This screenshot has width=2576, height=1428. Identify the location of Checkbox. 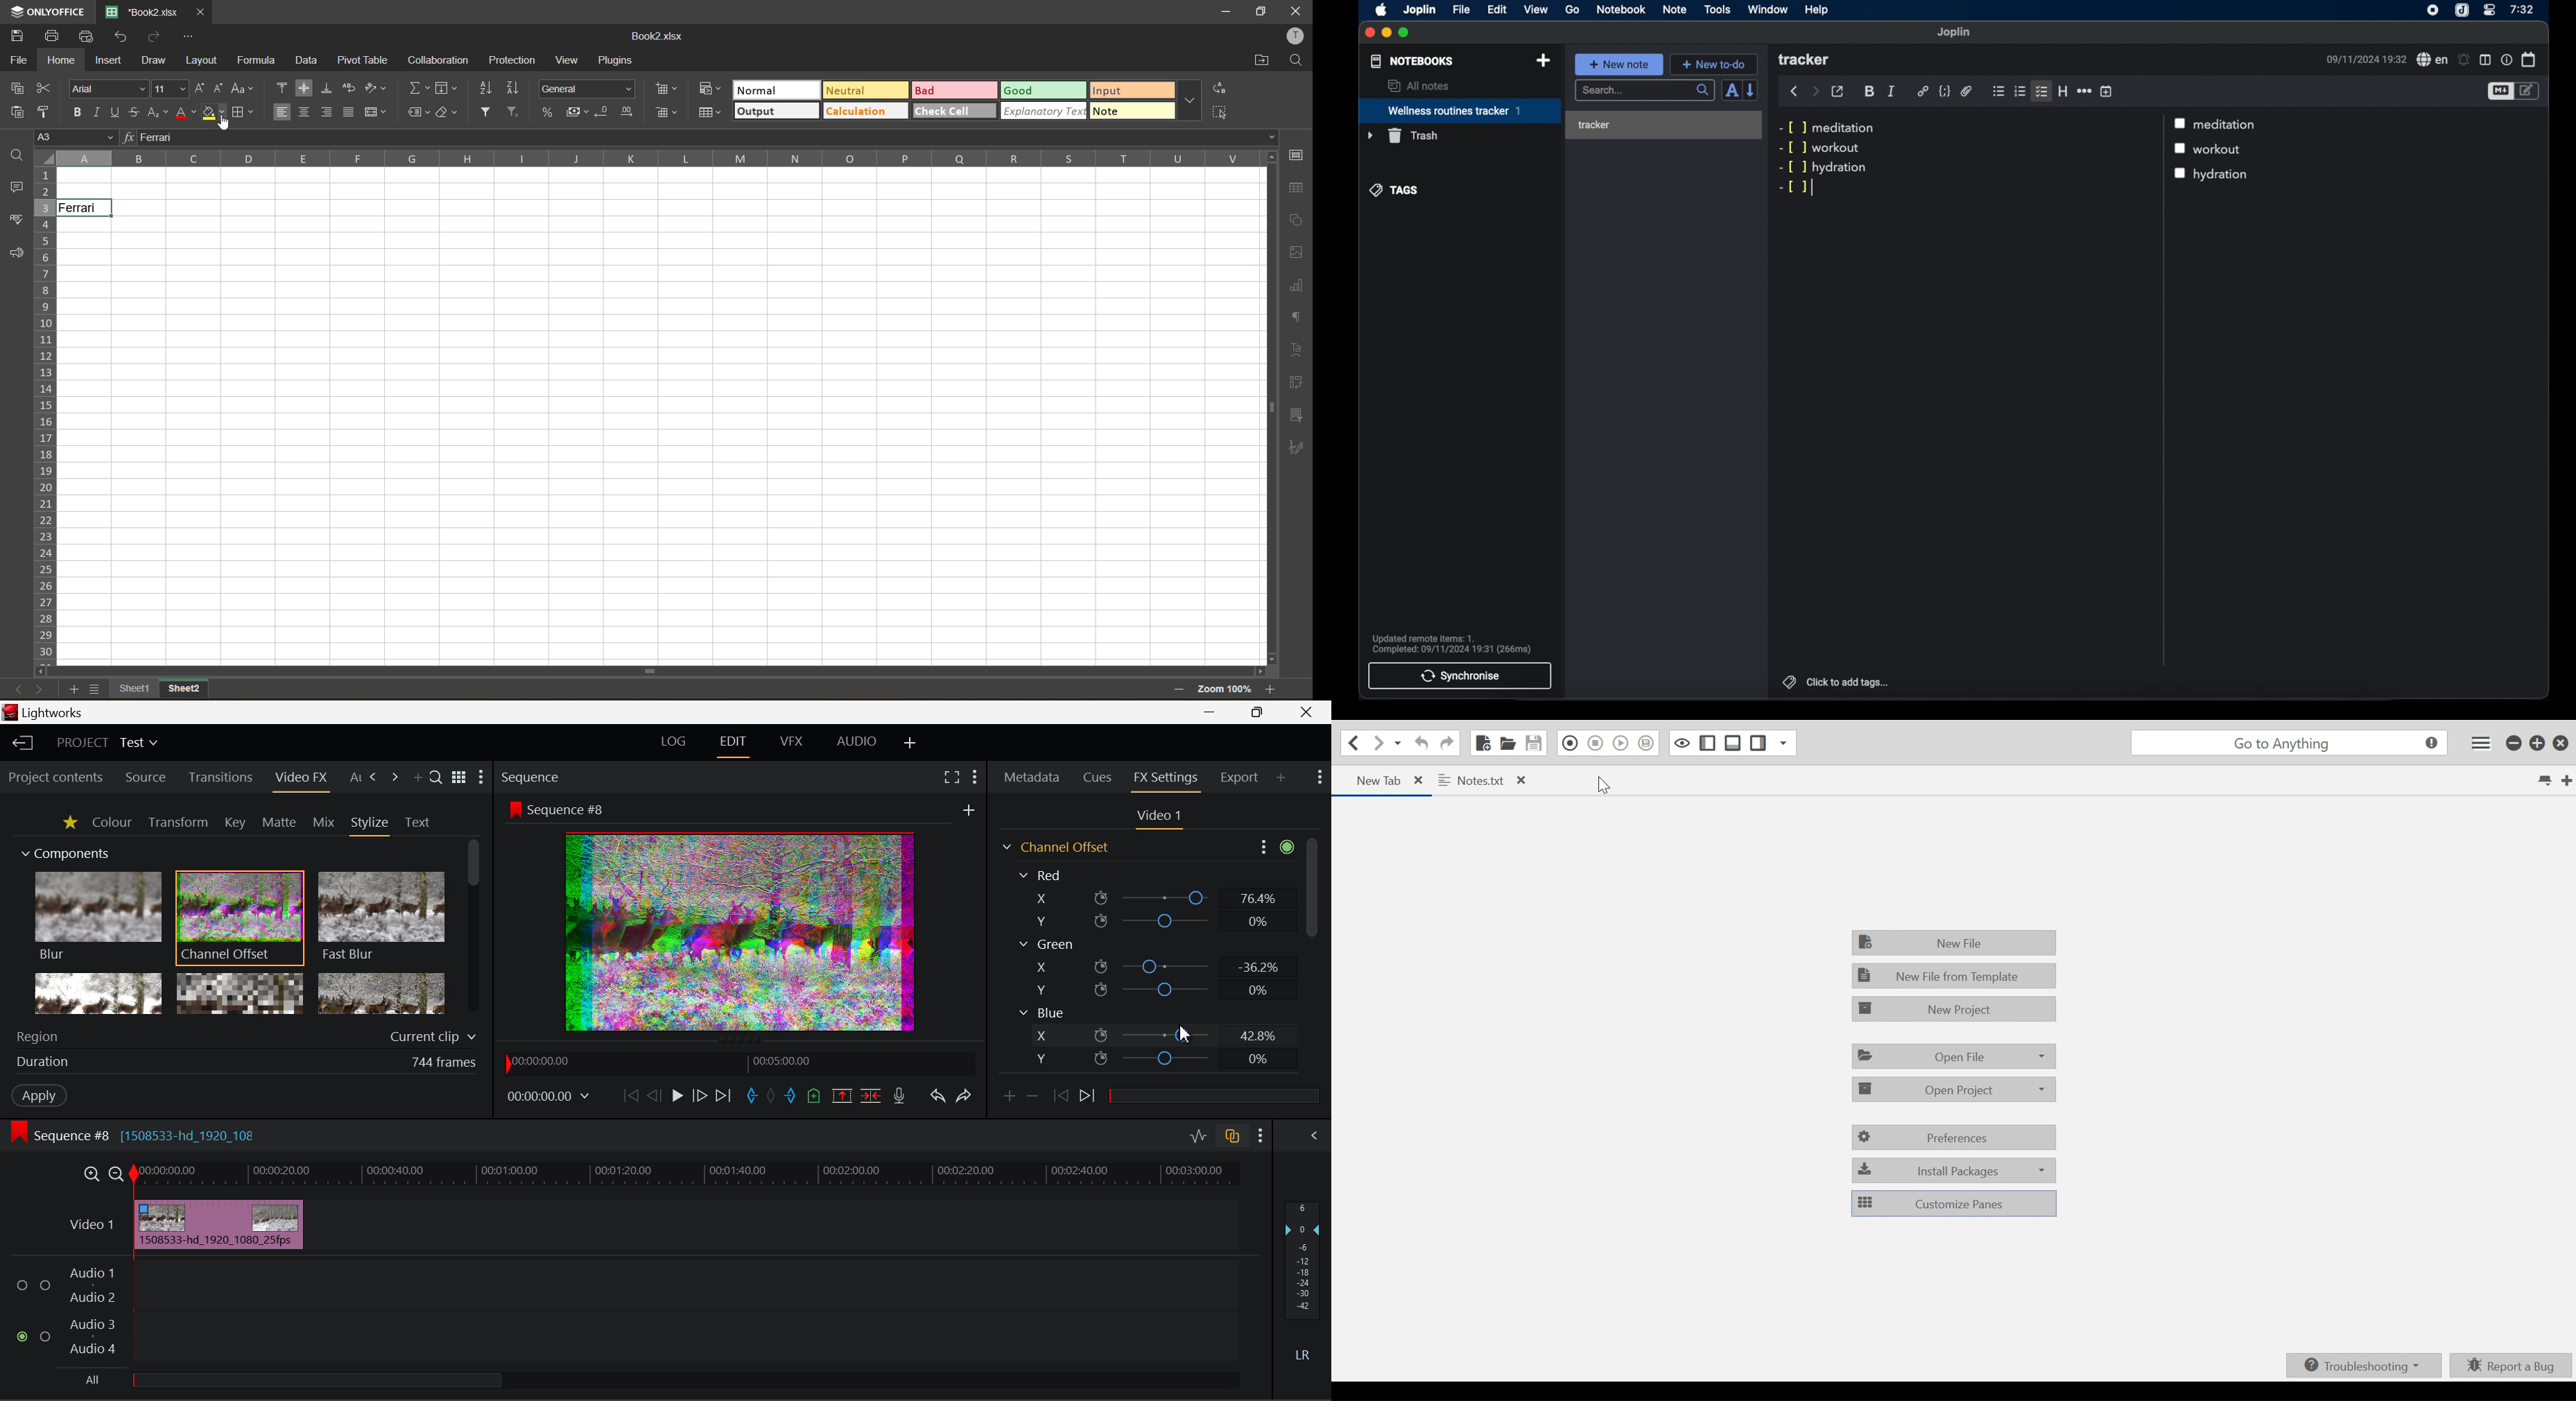
(2180, 173).